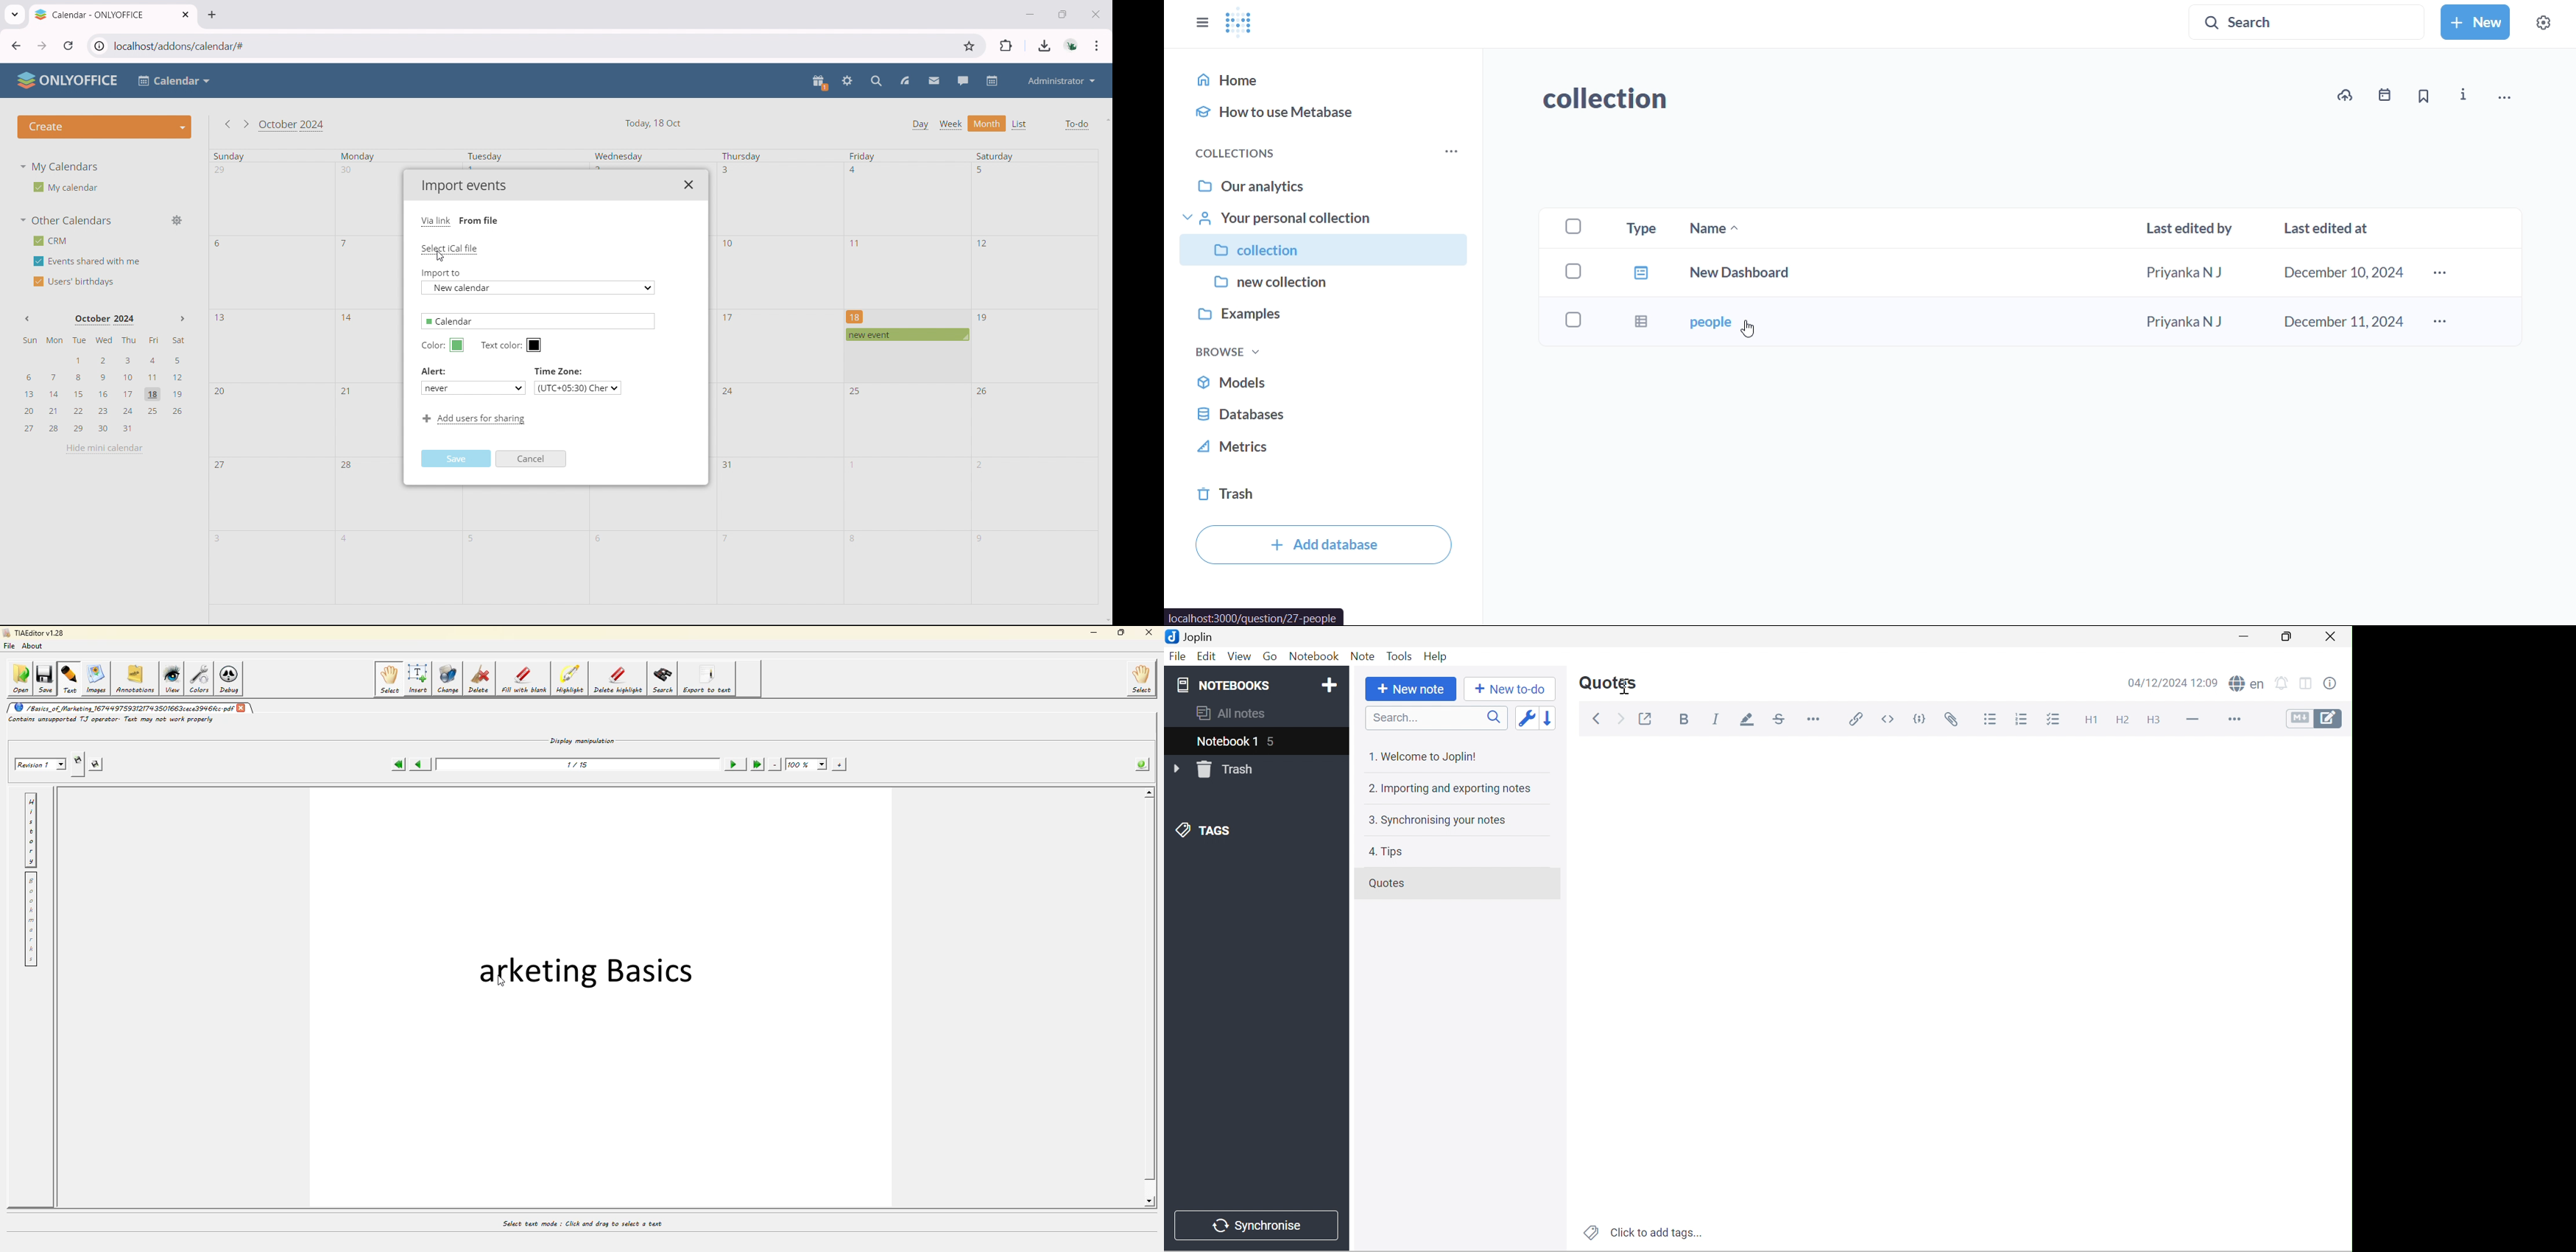  I want to click on december 11,2024, so click(2348, 322).